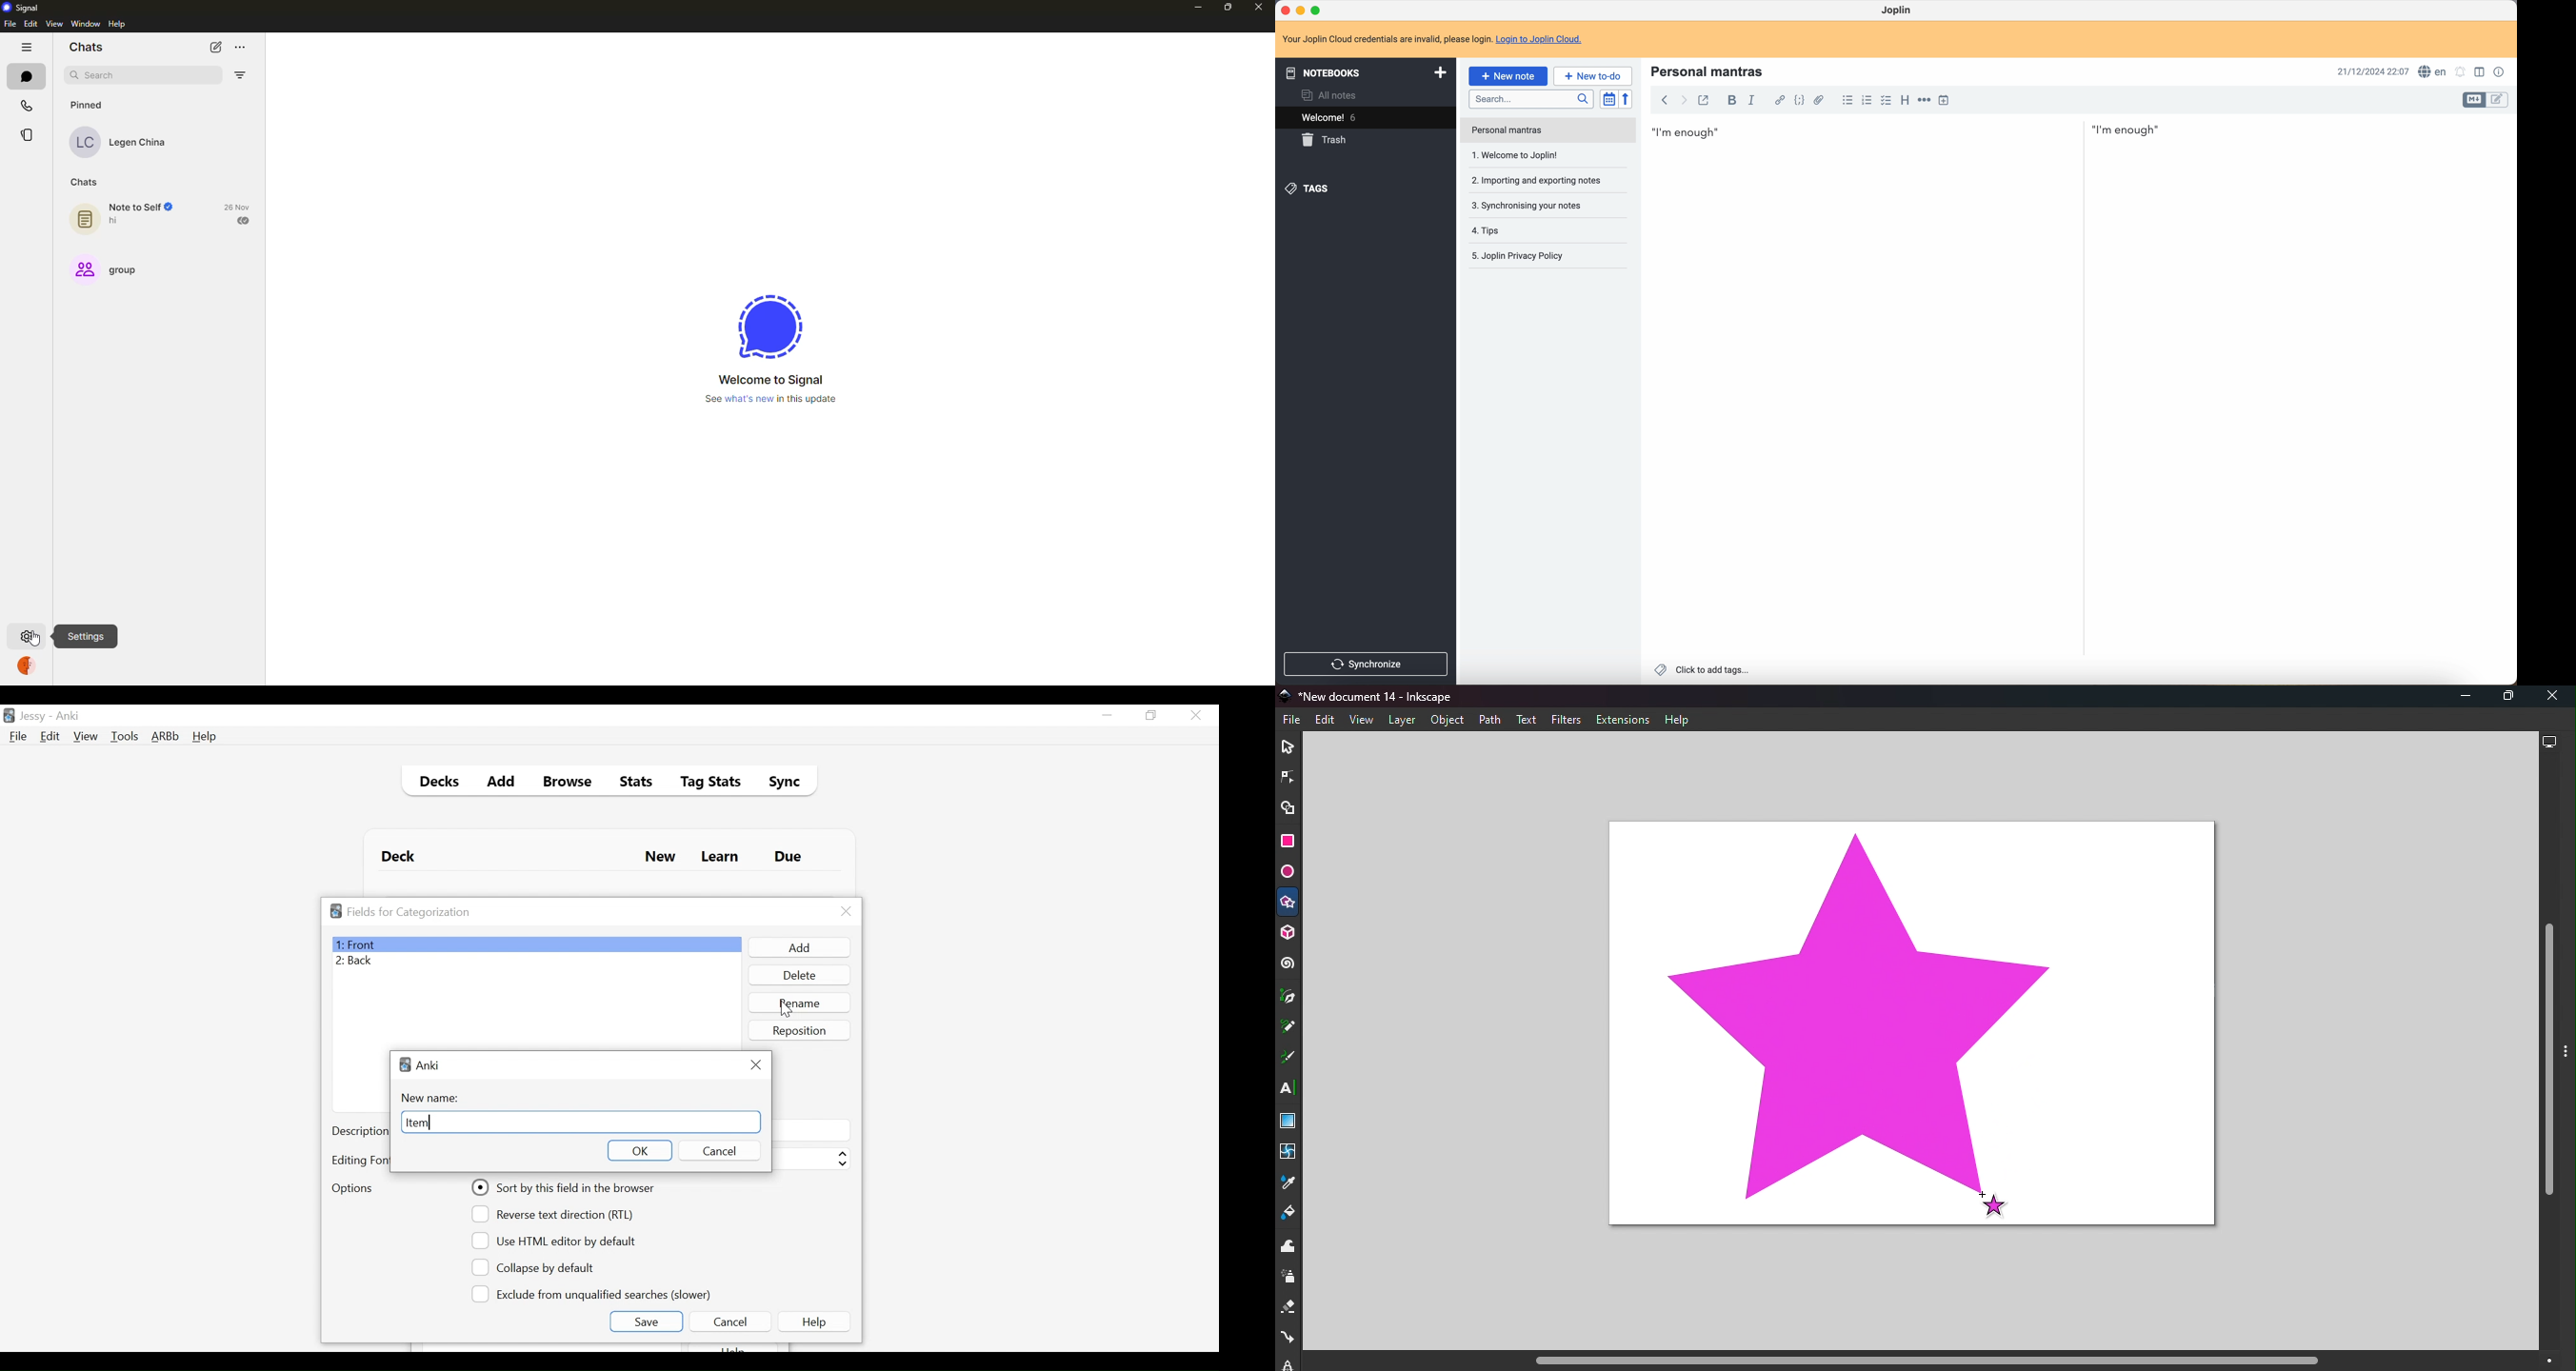 The width and height of the screenshot is (2576, 1372). What do you see at coordinates (1369, 663) in the screenshot?
I see `synchronise` at bounding box center [1369, 663].